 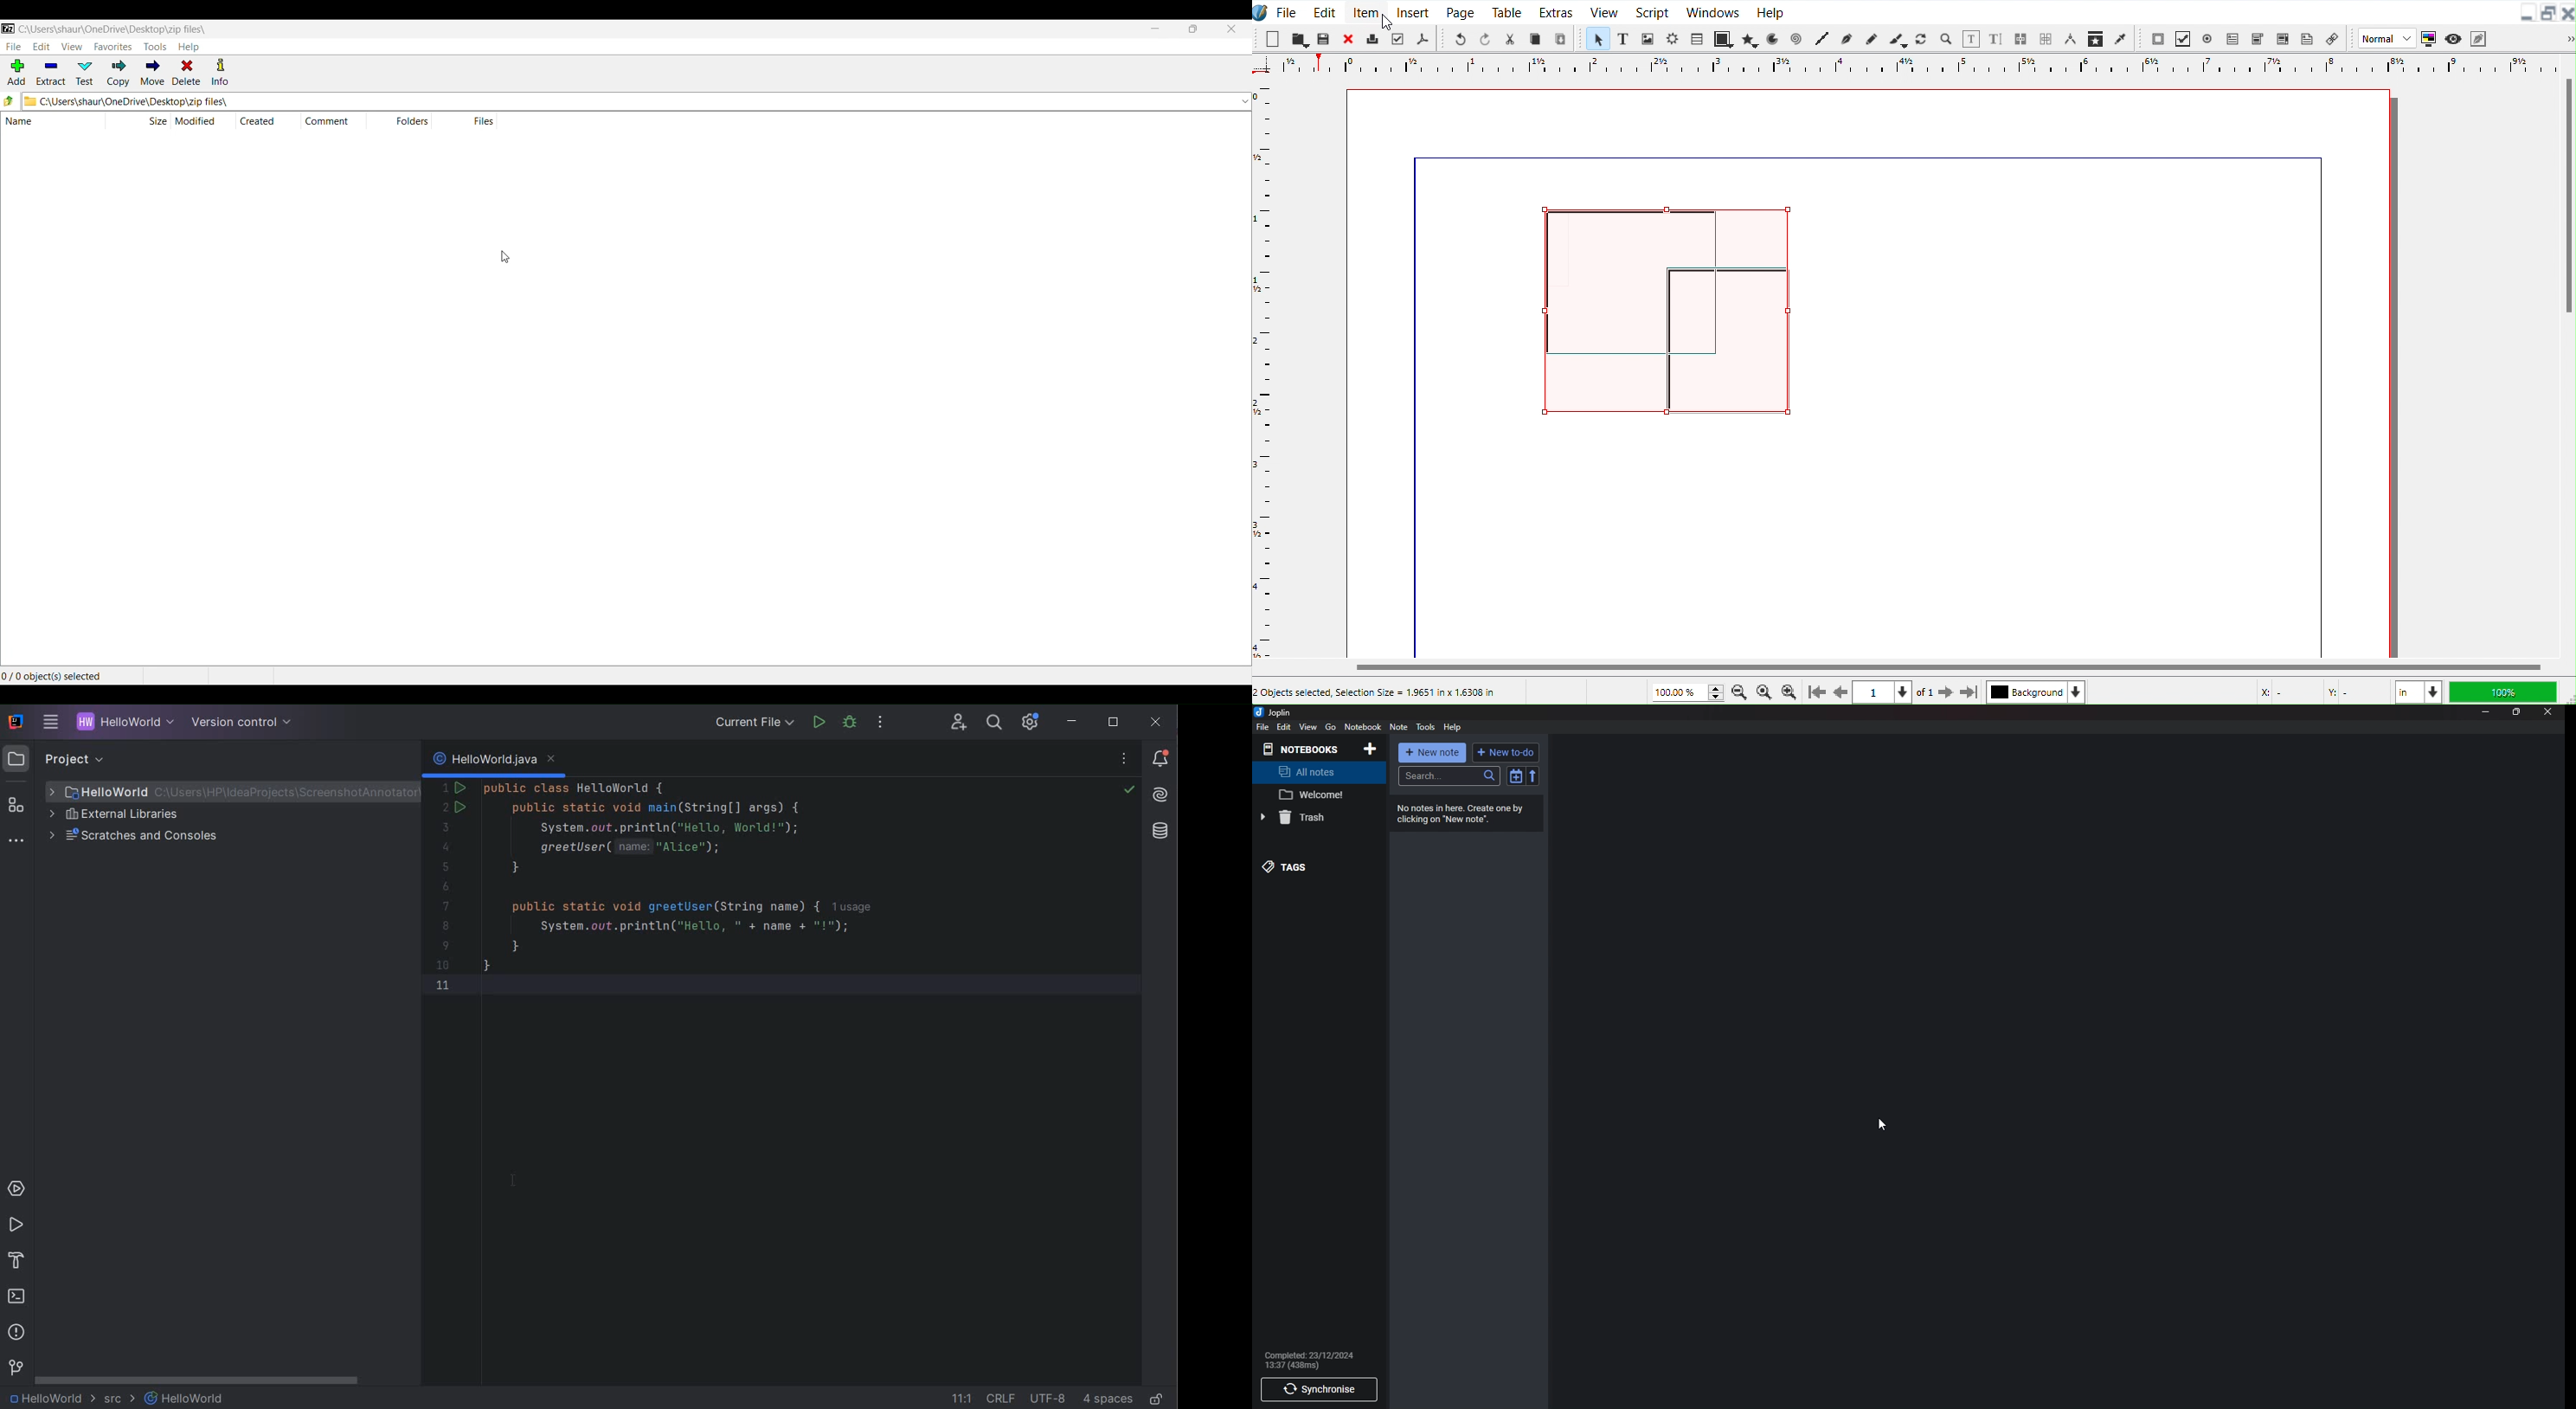 I want to click on SIZE, so click(x=157, y=120).